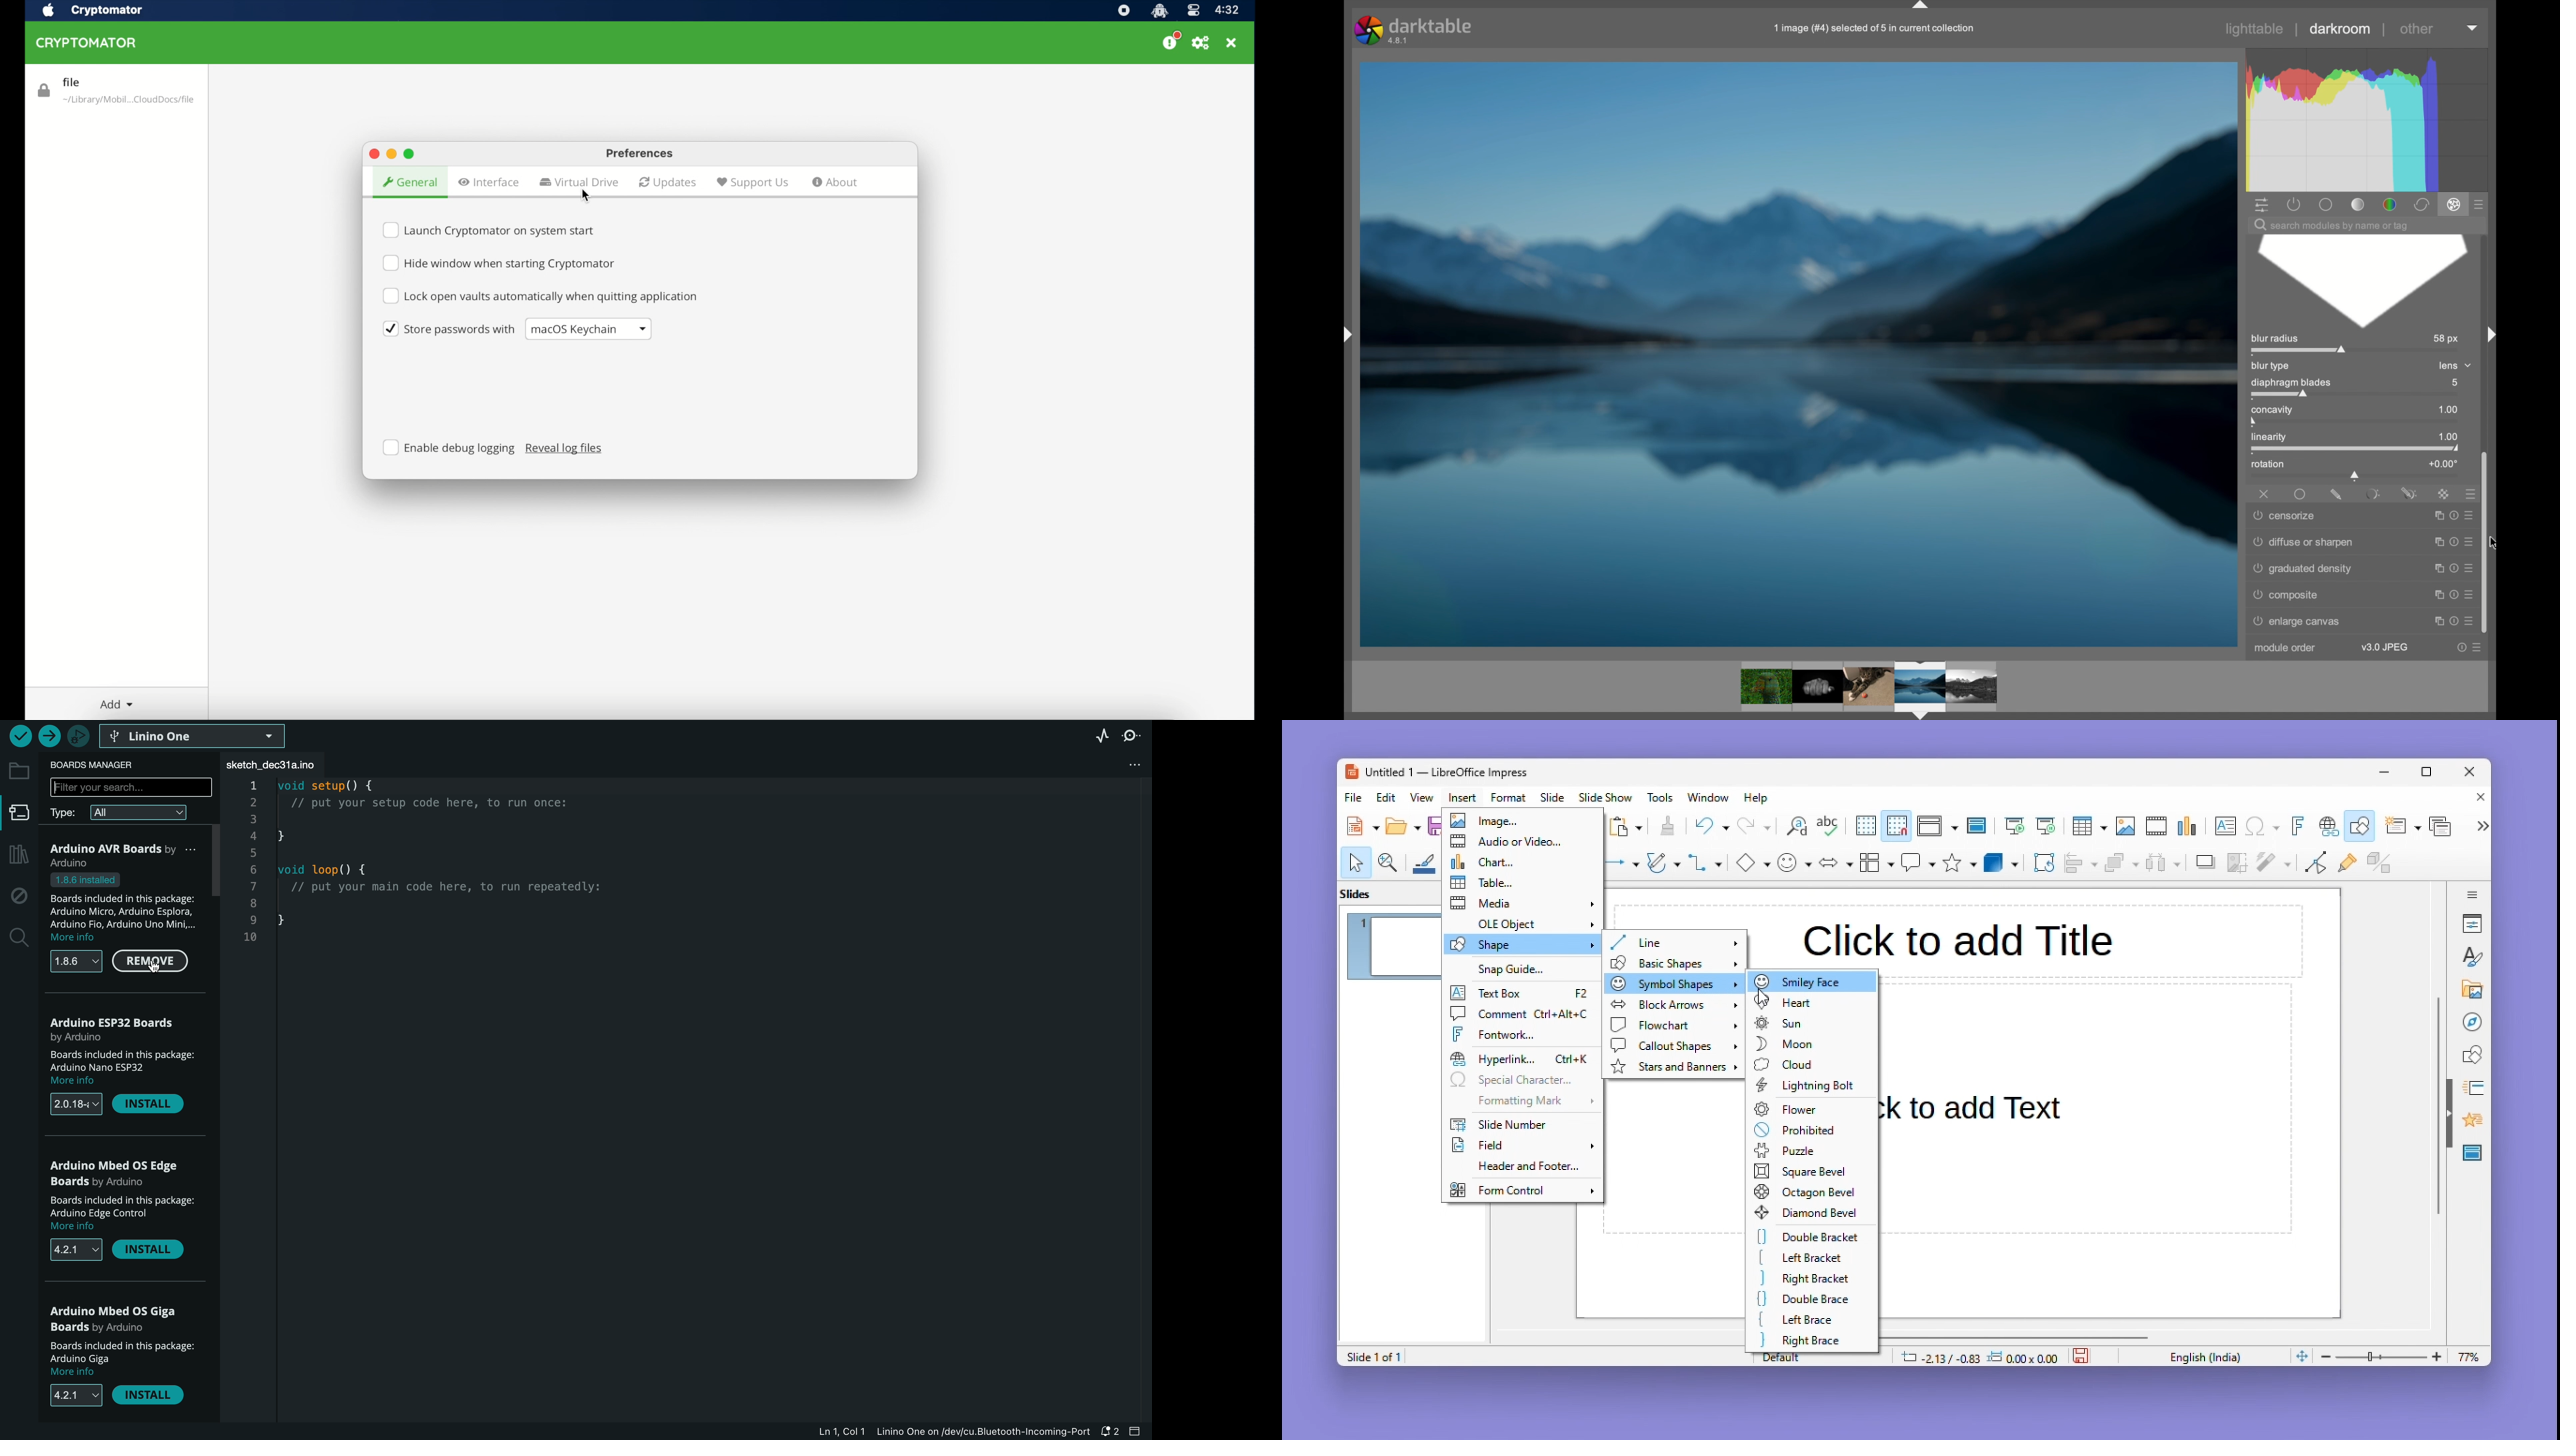 The width and height of the screenshot is (2576, 1456). Describe the element at coordinates (1522, 923) in the screenshot. I see `OLE Object` at that location.